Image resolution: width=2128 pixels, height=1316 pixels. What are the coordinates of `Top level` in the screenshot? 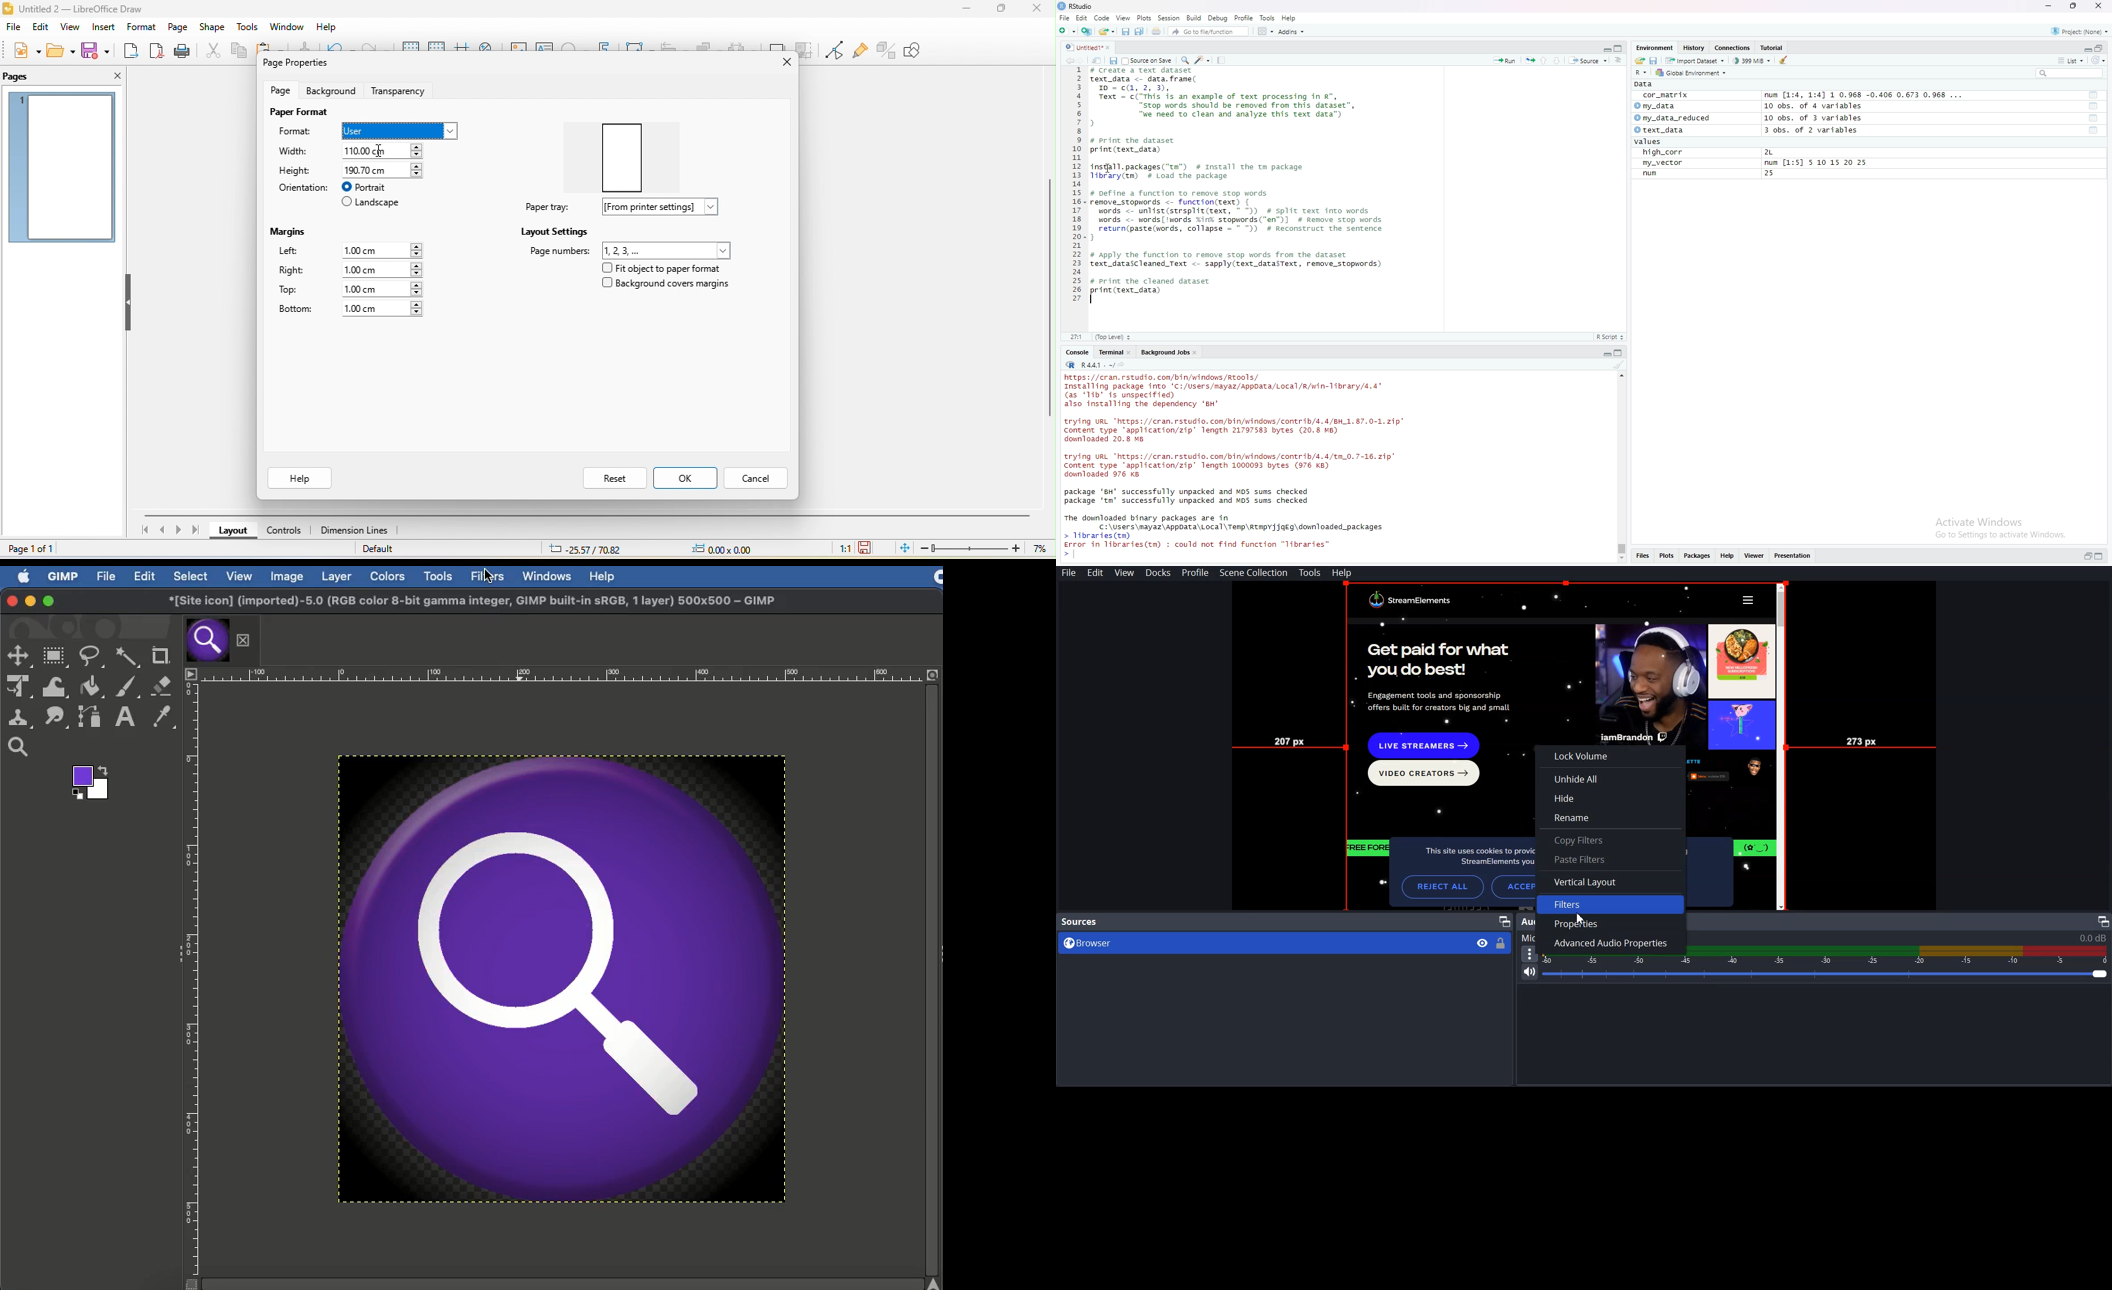 It's located at (1113, 337).